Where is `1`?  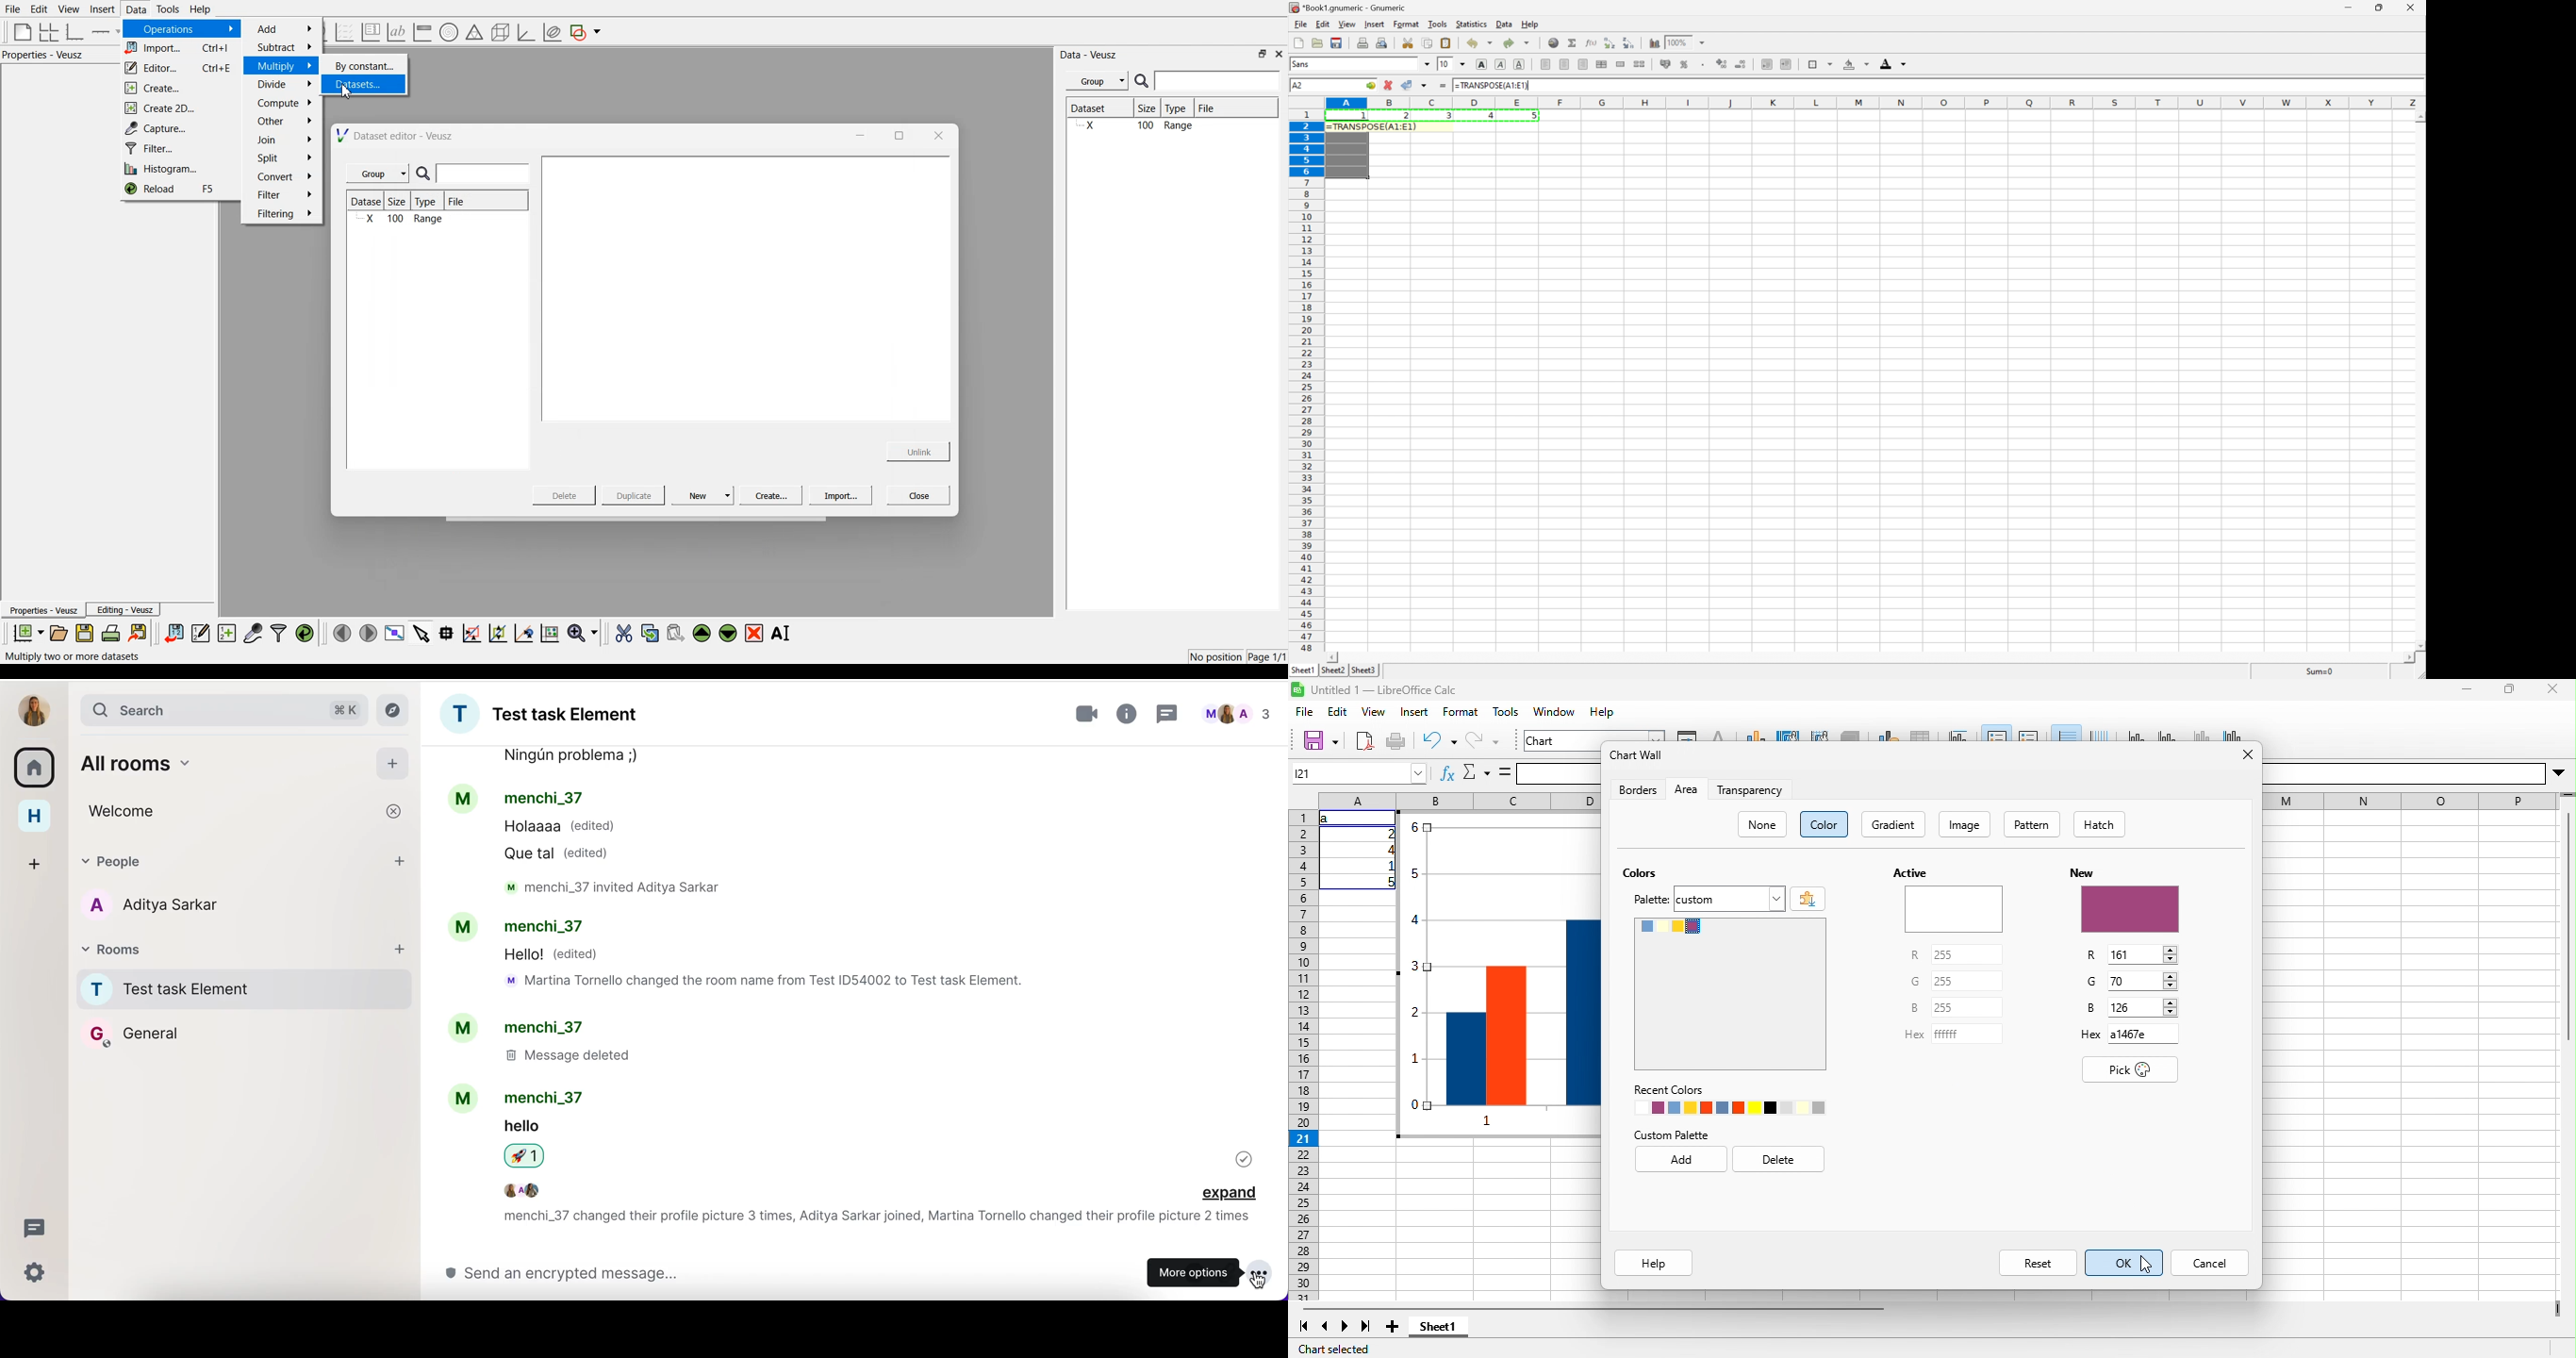 1 is located at coordinates (1388, 866).